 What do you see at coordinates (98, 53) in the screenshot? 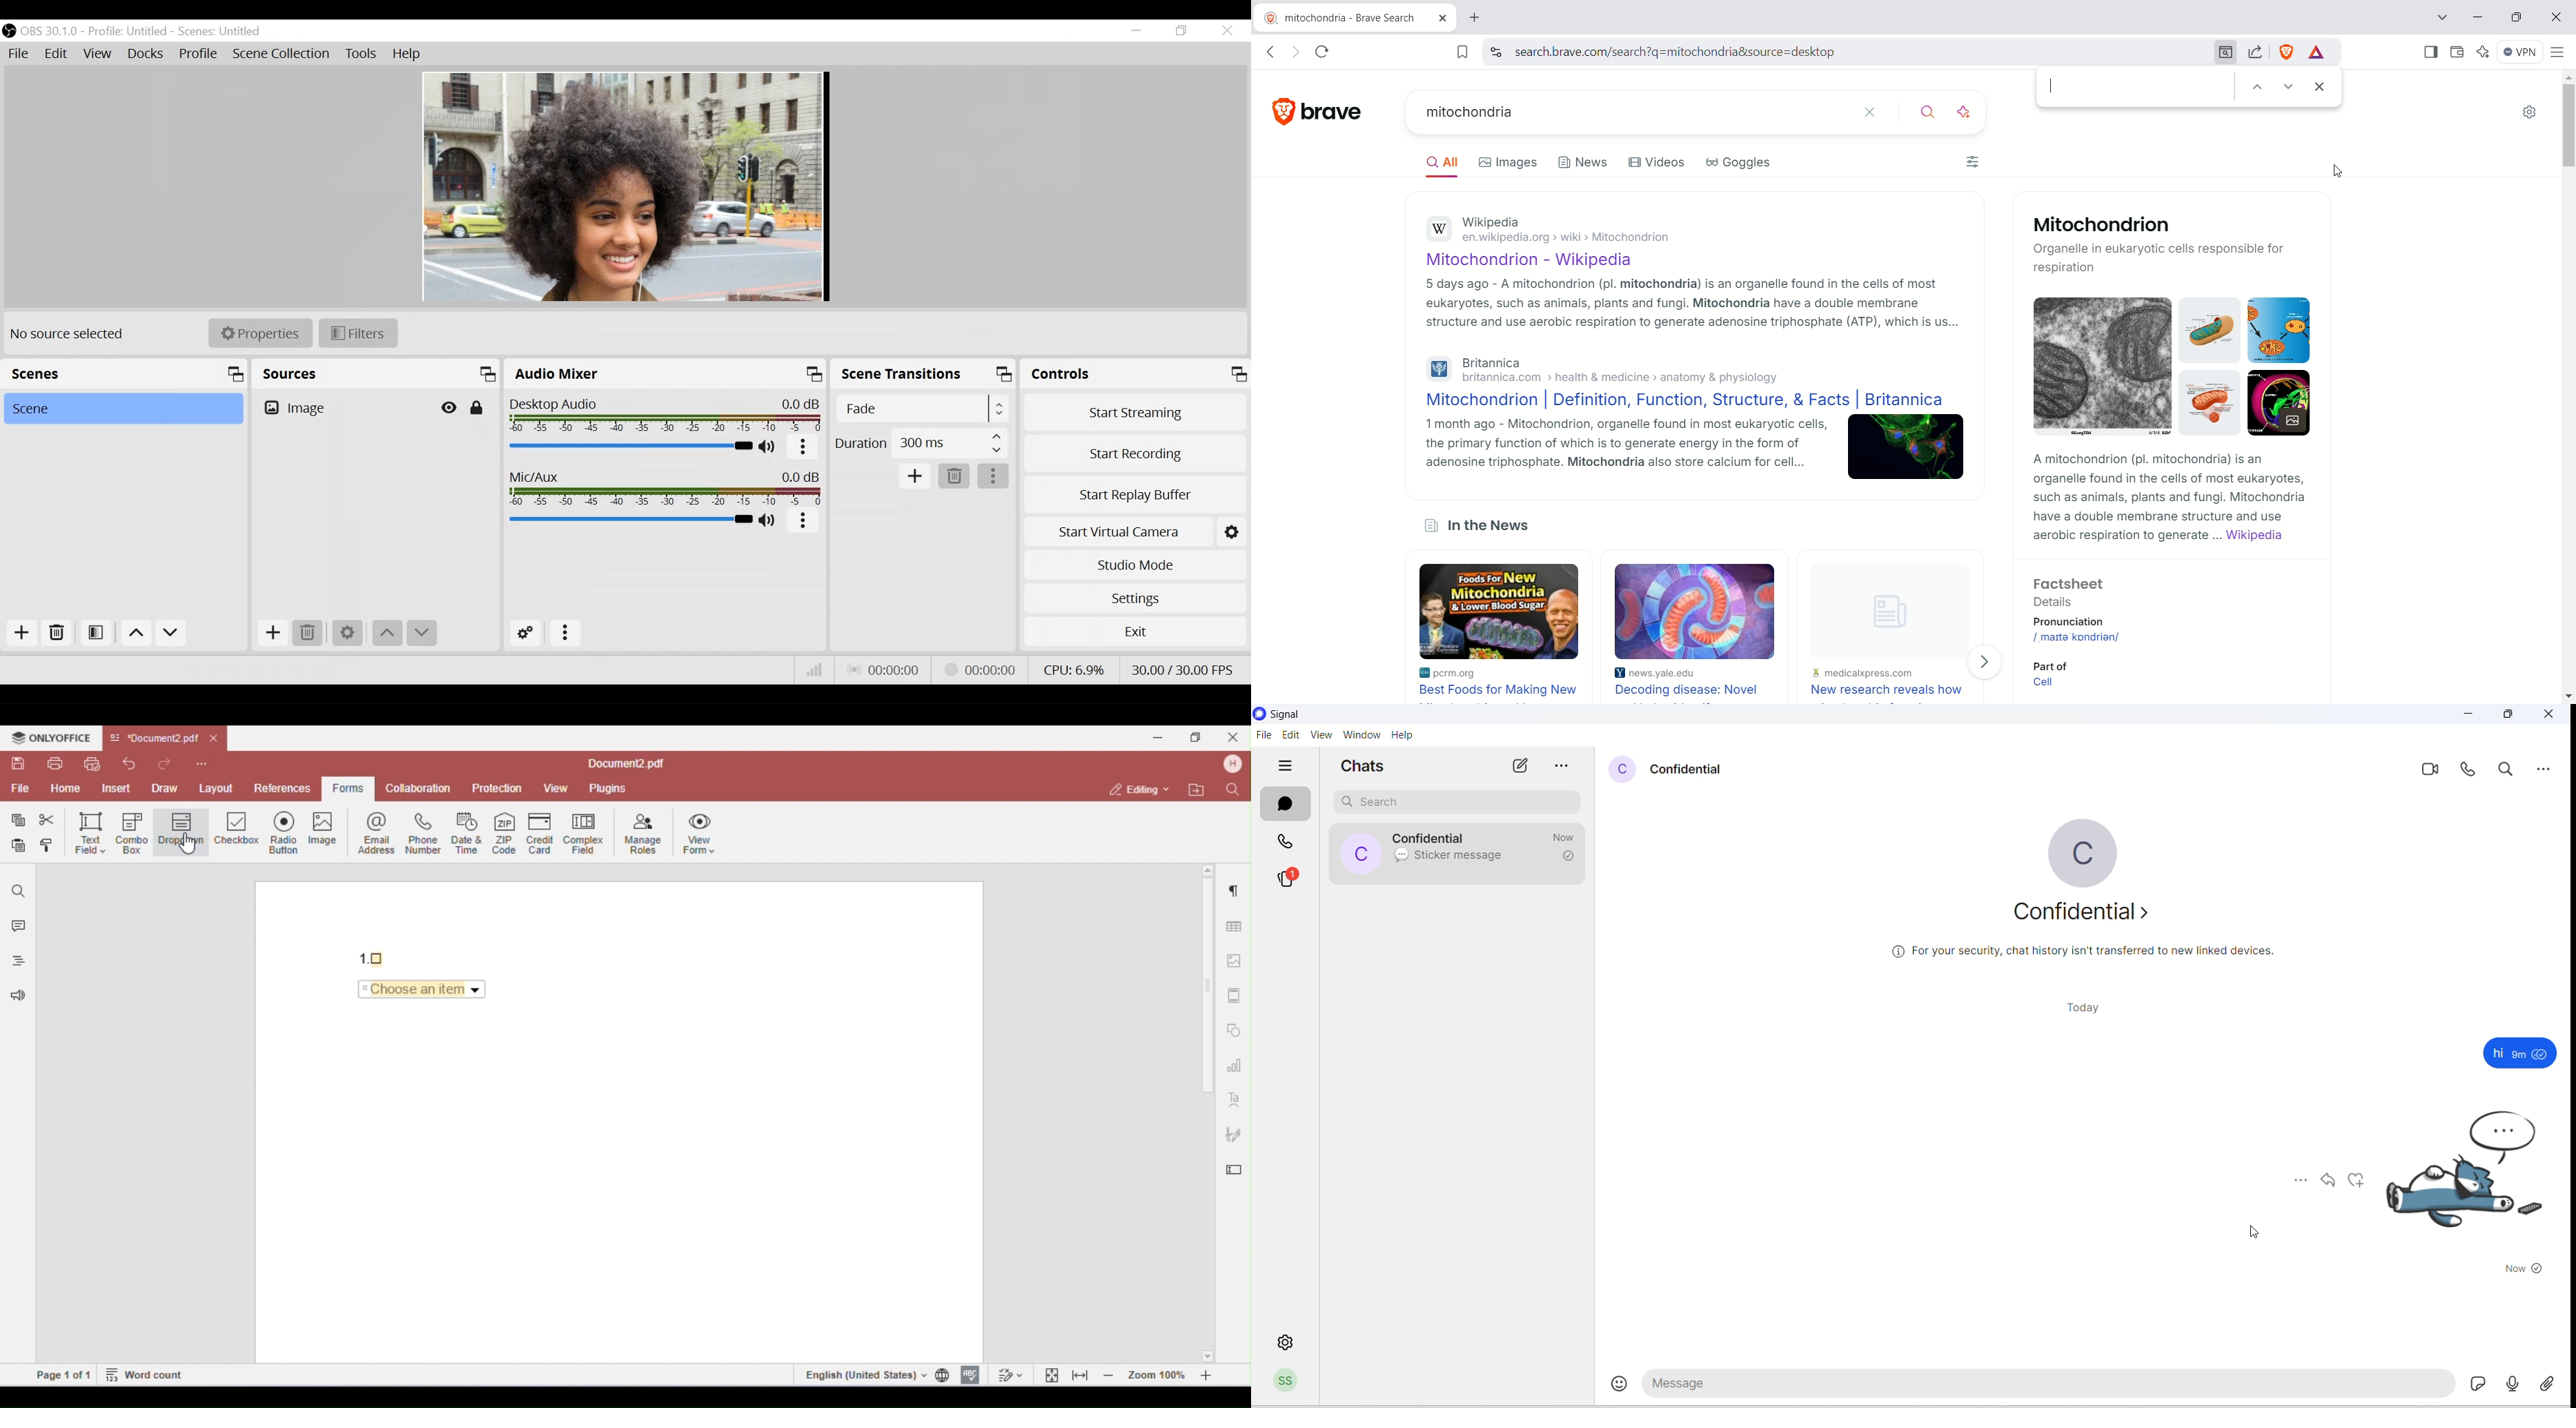
I see `View` at bounding box center [98, 53].